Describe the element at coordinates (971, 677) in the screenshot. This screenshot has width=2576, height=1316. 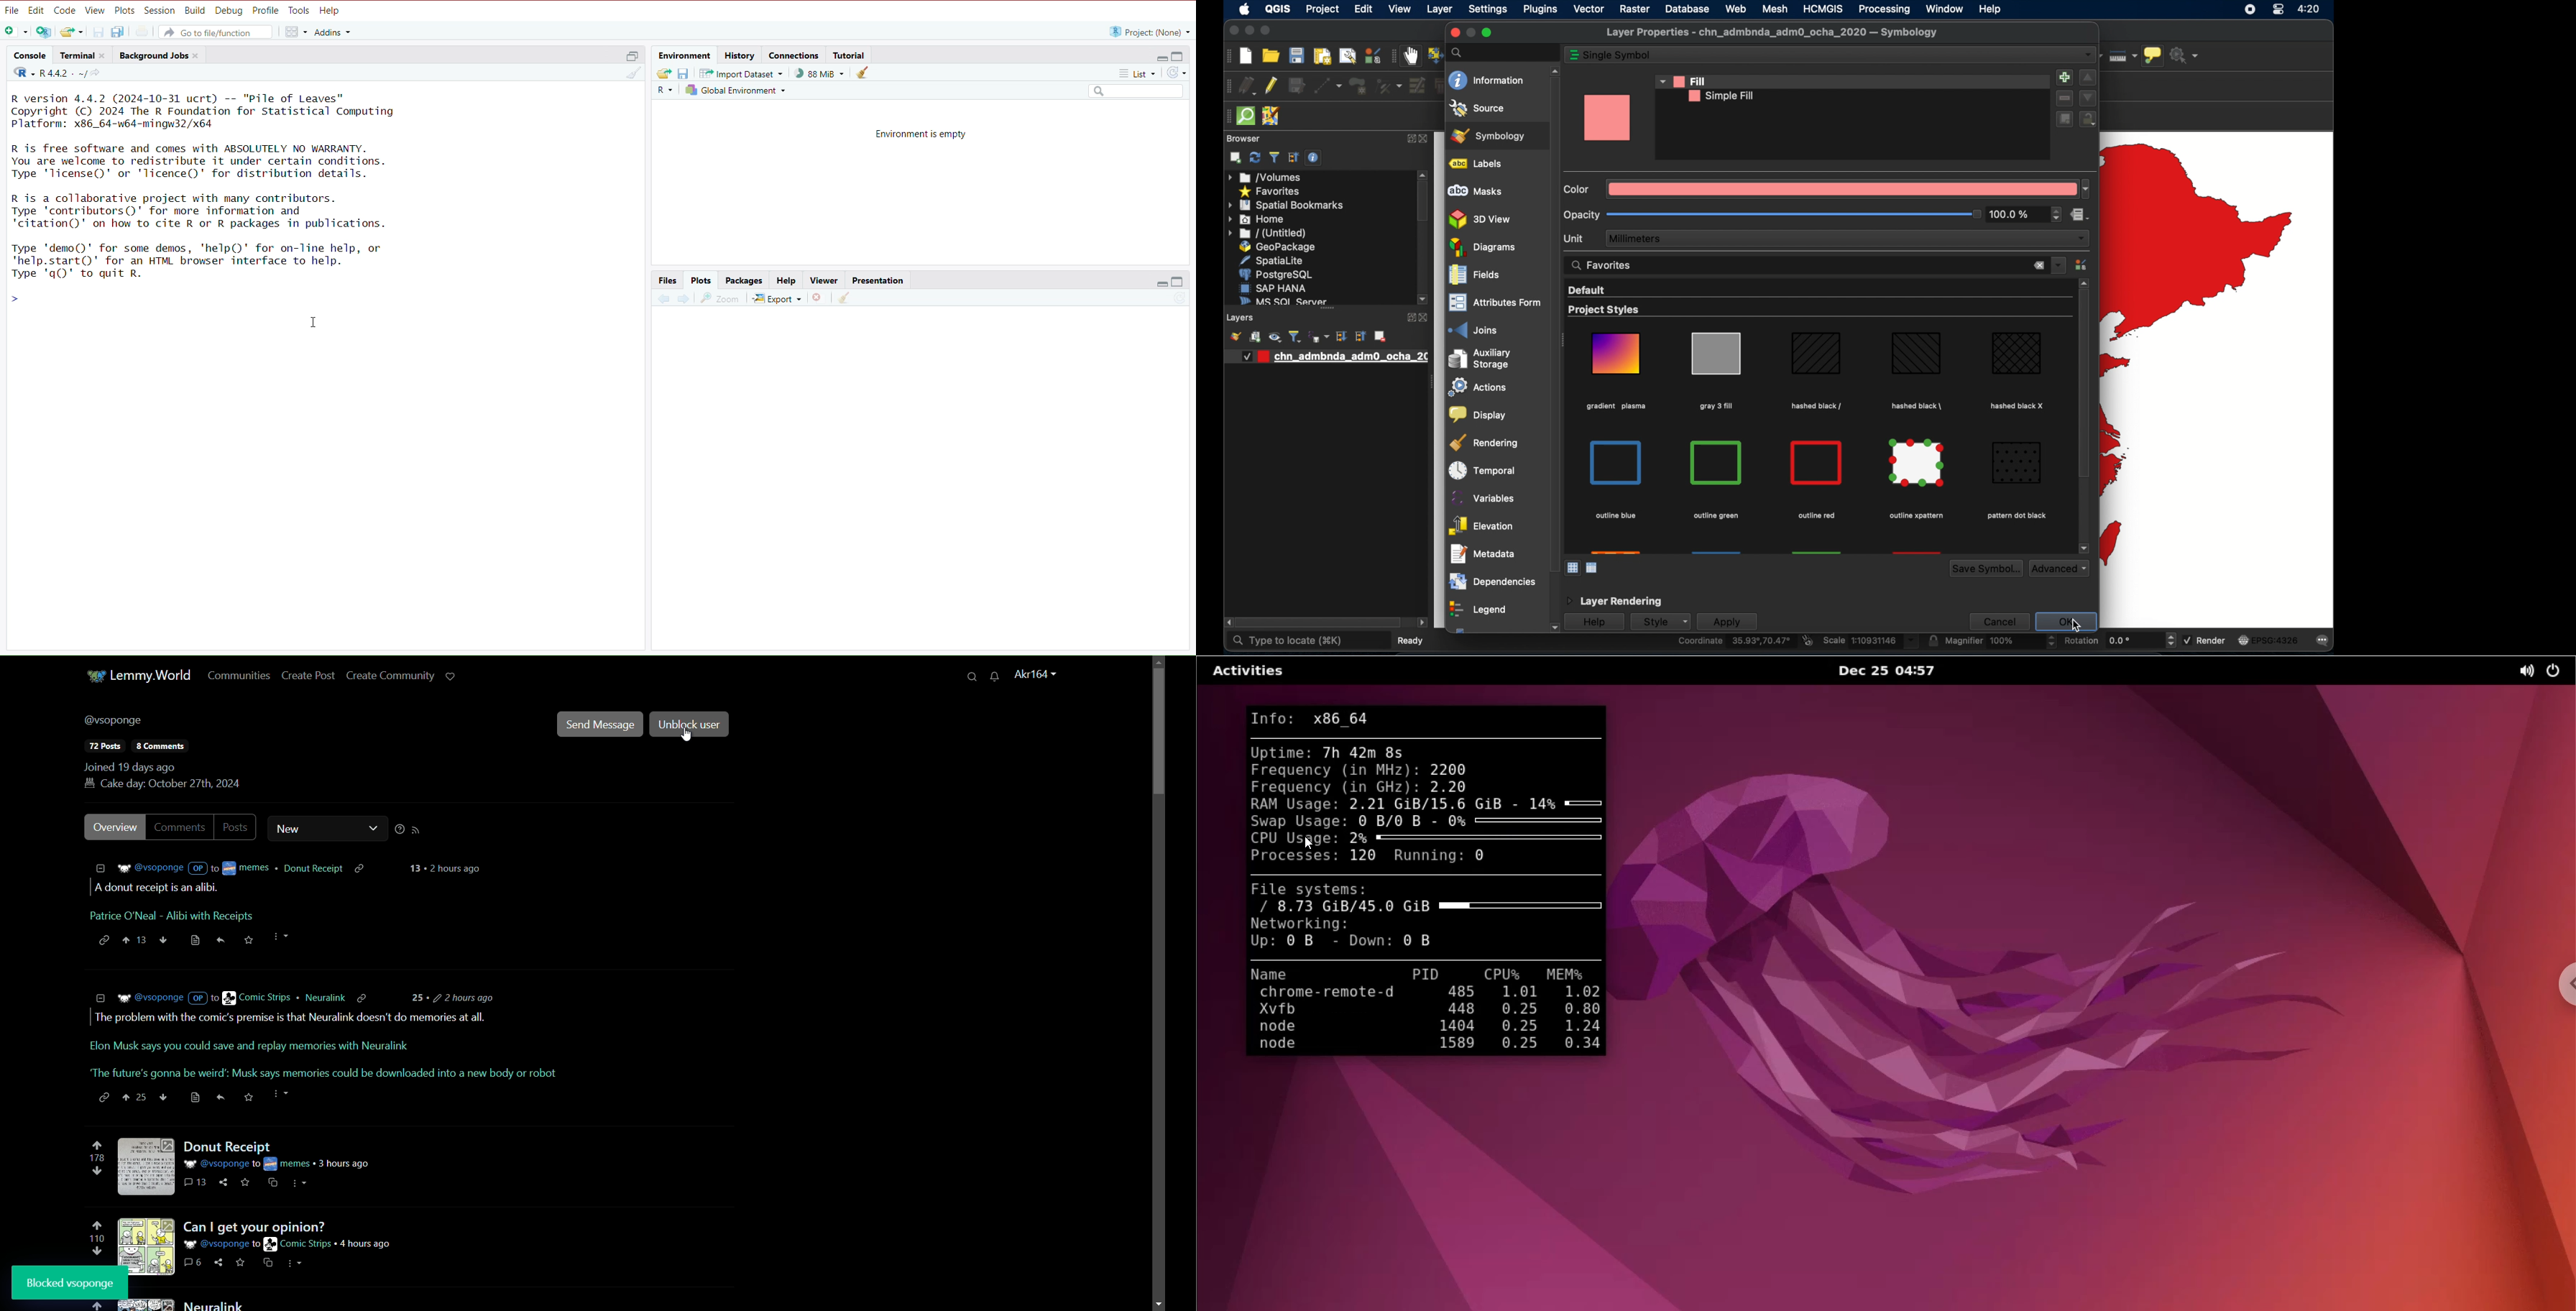
I see `search` at that location.